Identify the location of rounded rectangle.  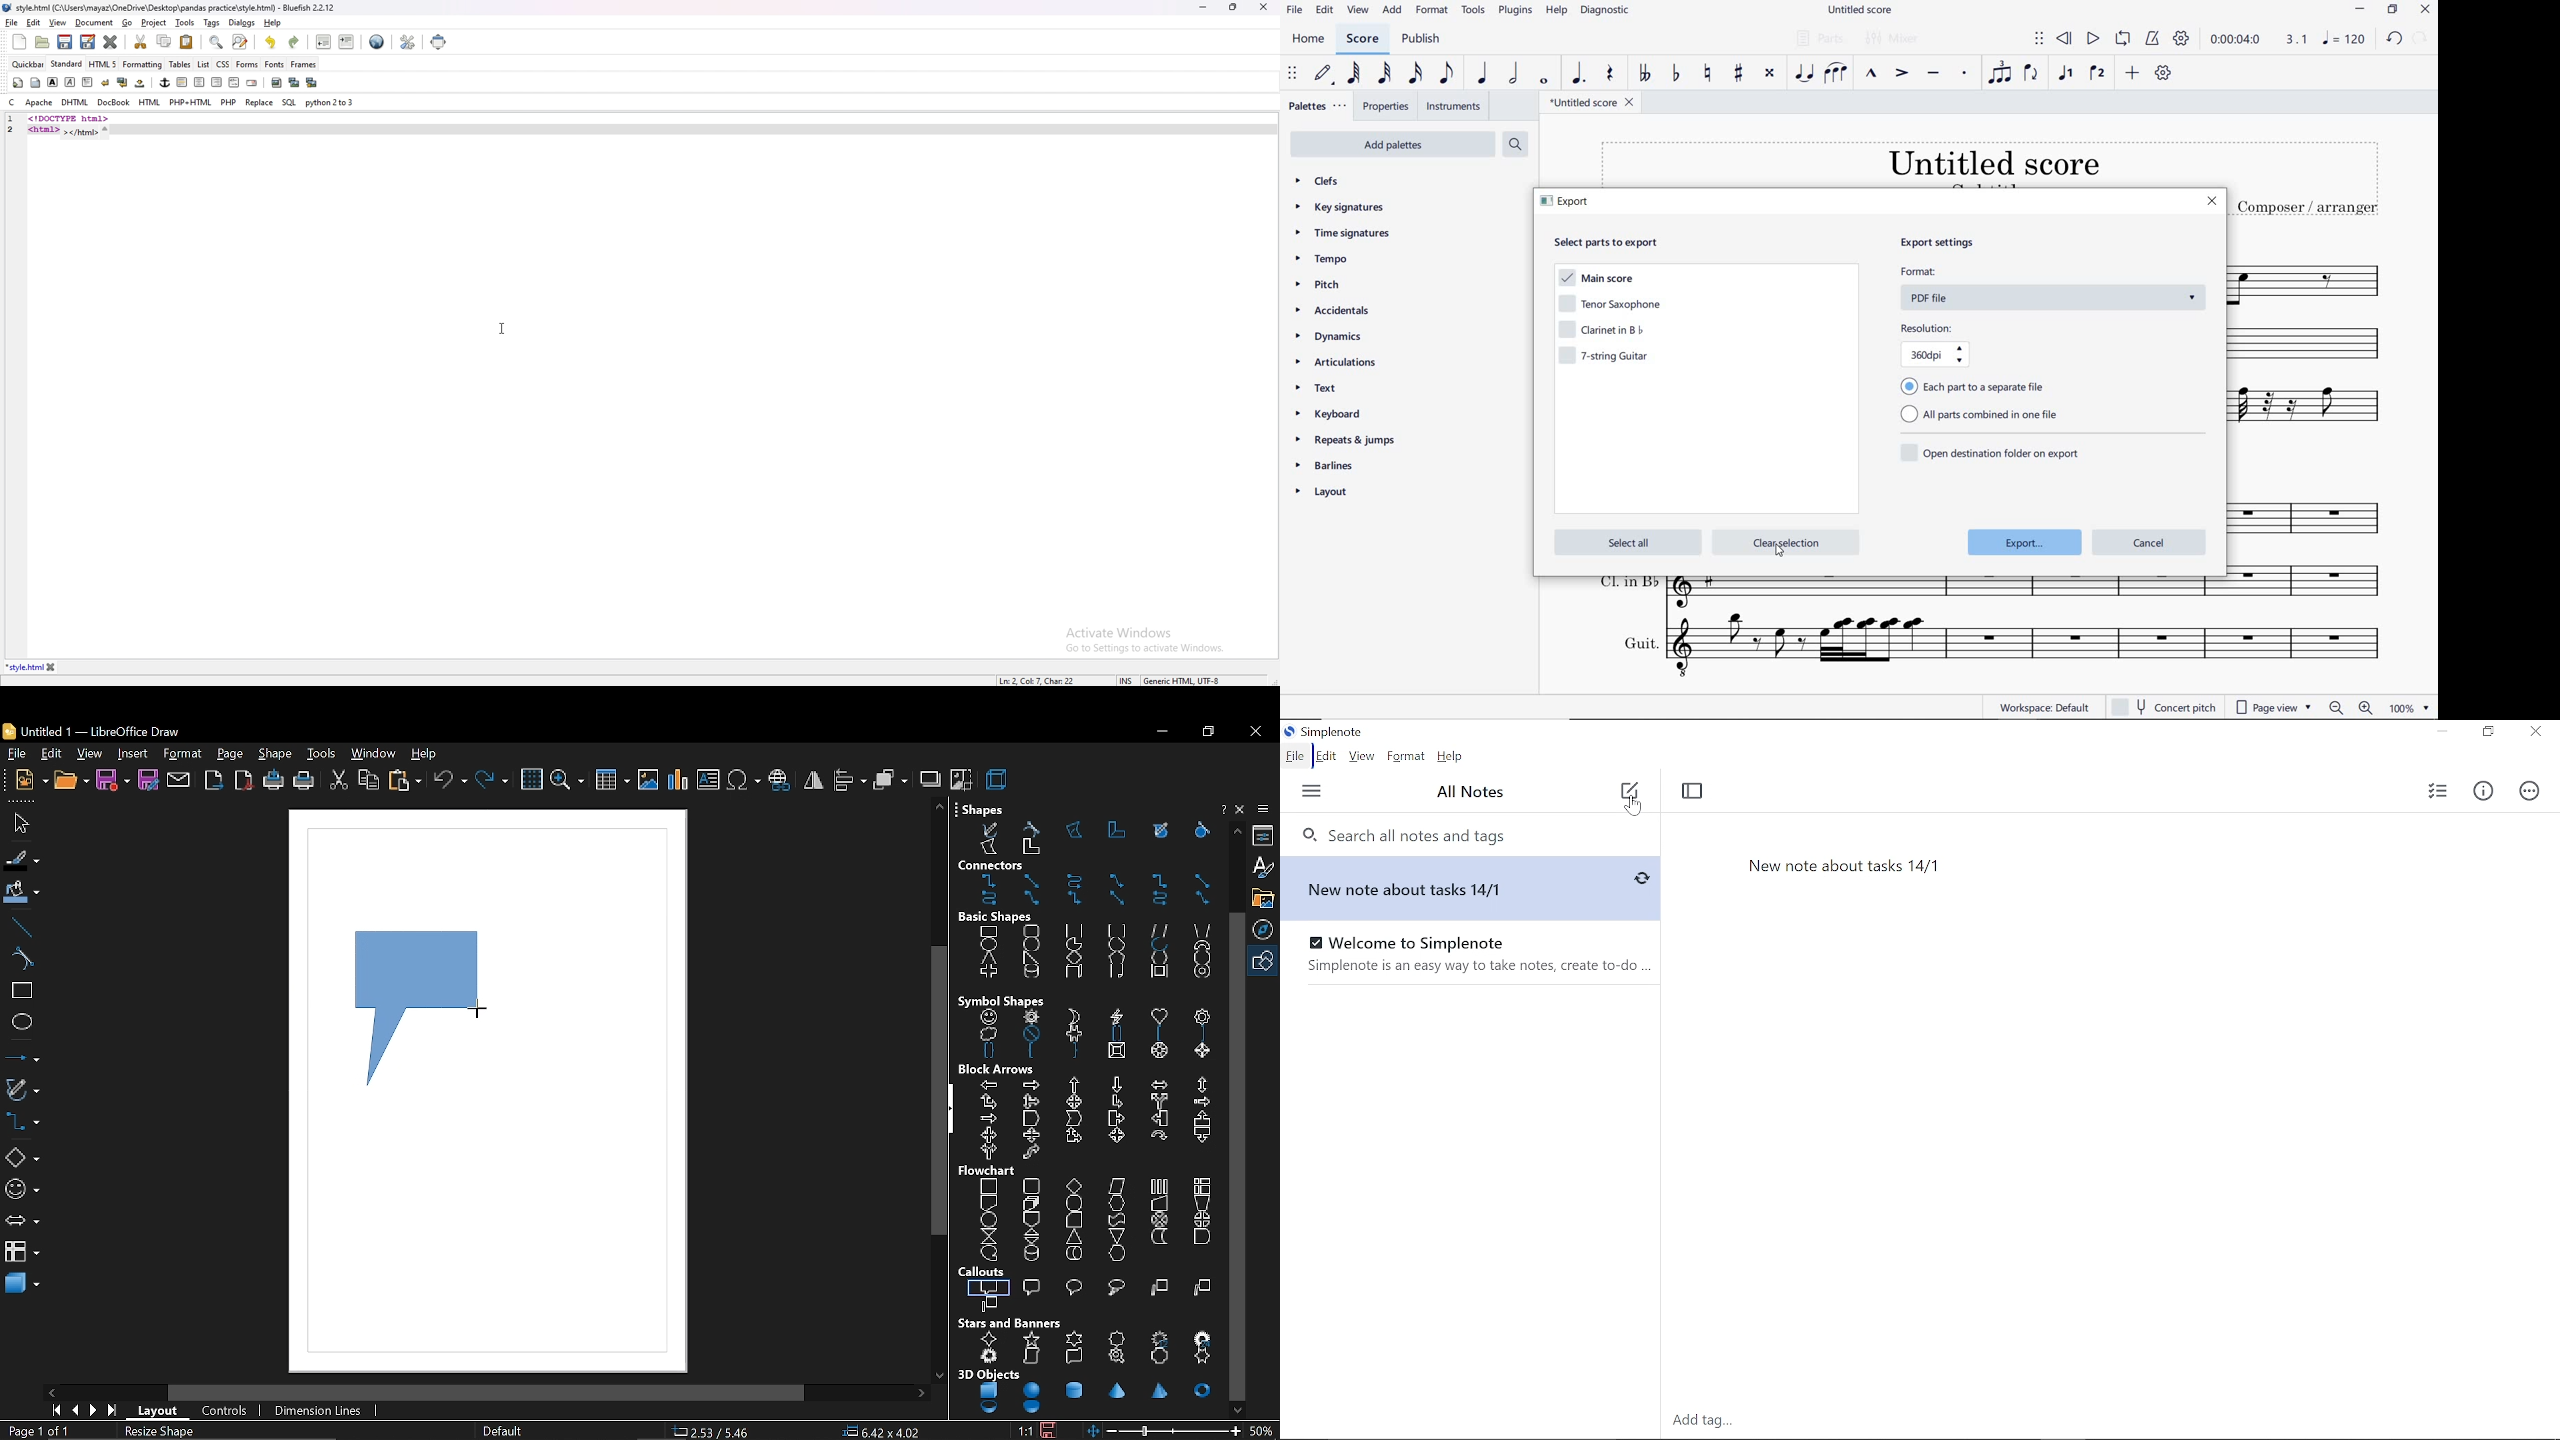
(1030, 931).